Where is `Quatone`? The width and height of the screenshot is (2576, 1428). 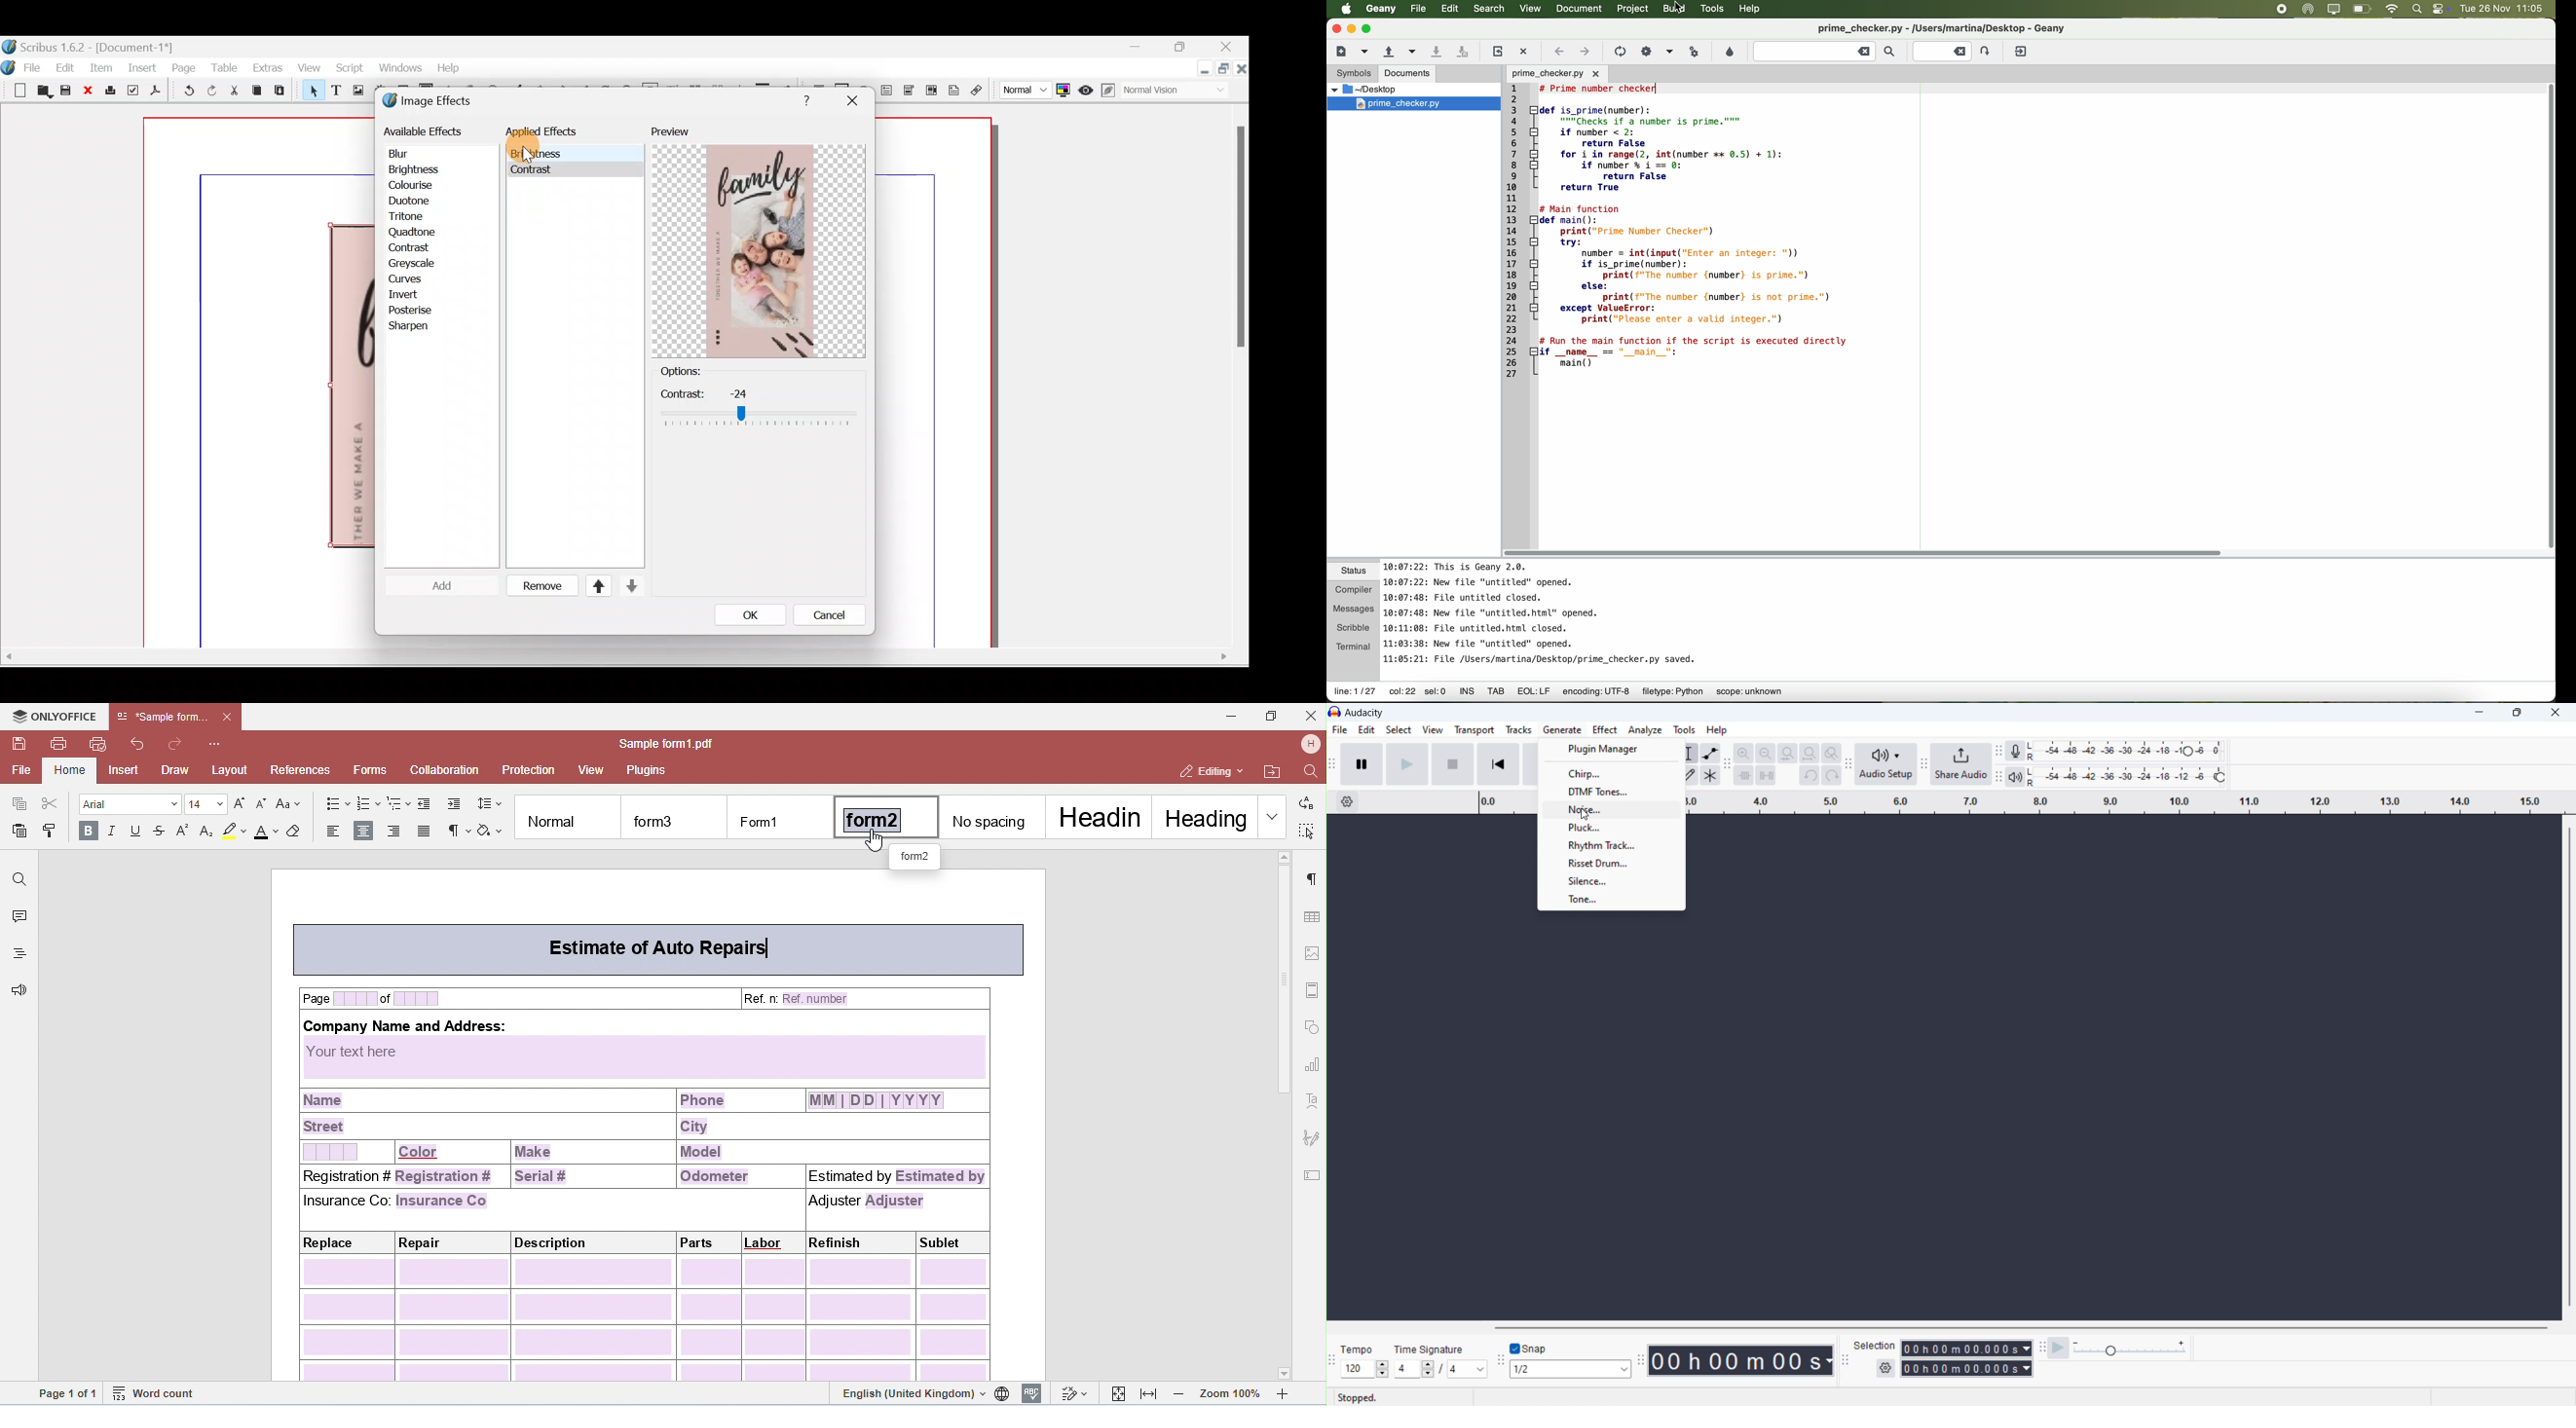 Quatone is located at coordinates (412, 233).